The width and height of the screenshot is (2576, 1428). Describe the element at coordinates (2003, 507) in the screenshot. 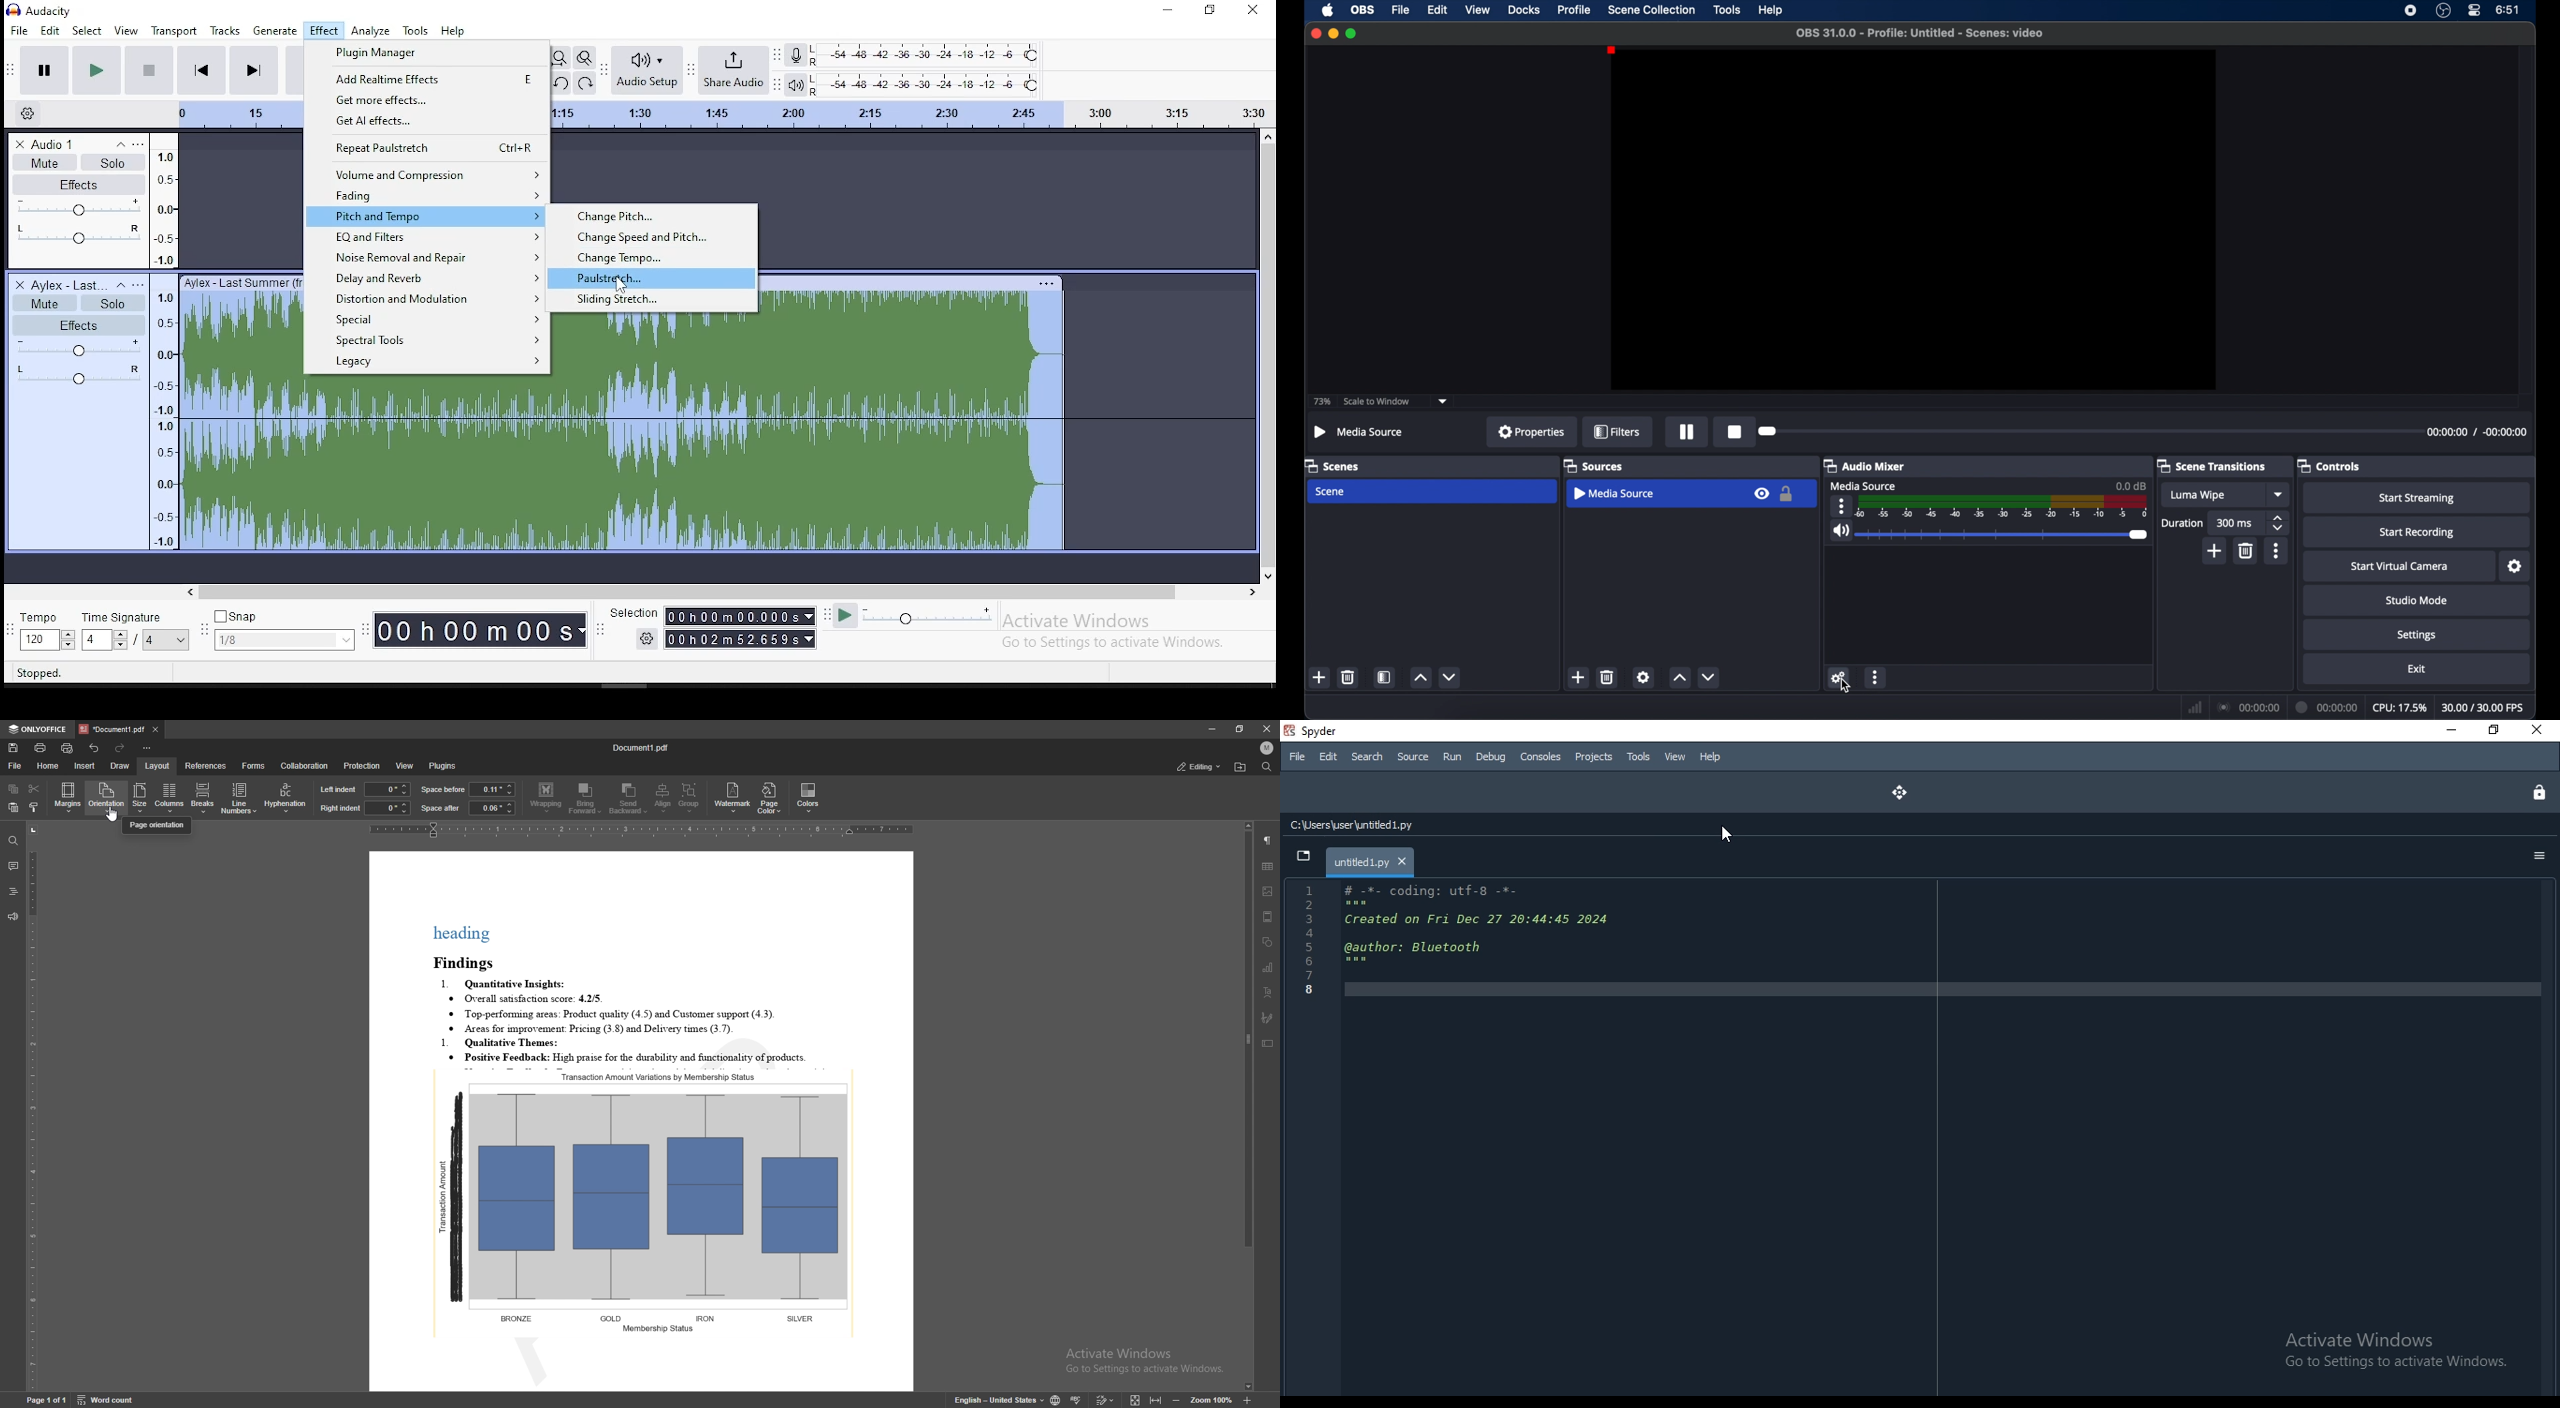

I see `timeline` at that location.